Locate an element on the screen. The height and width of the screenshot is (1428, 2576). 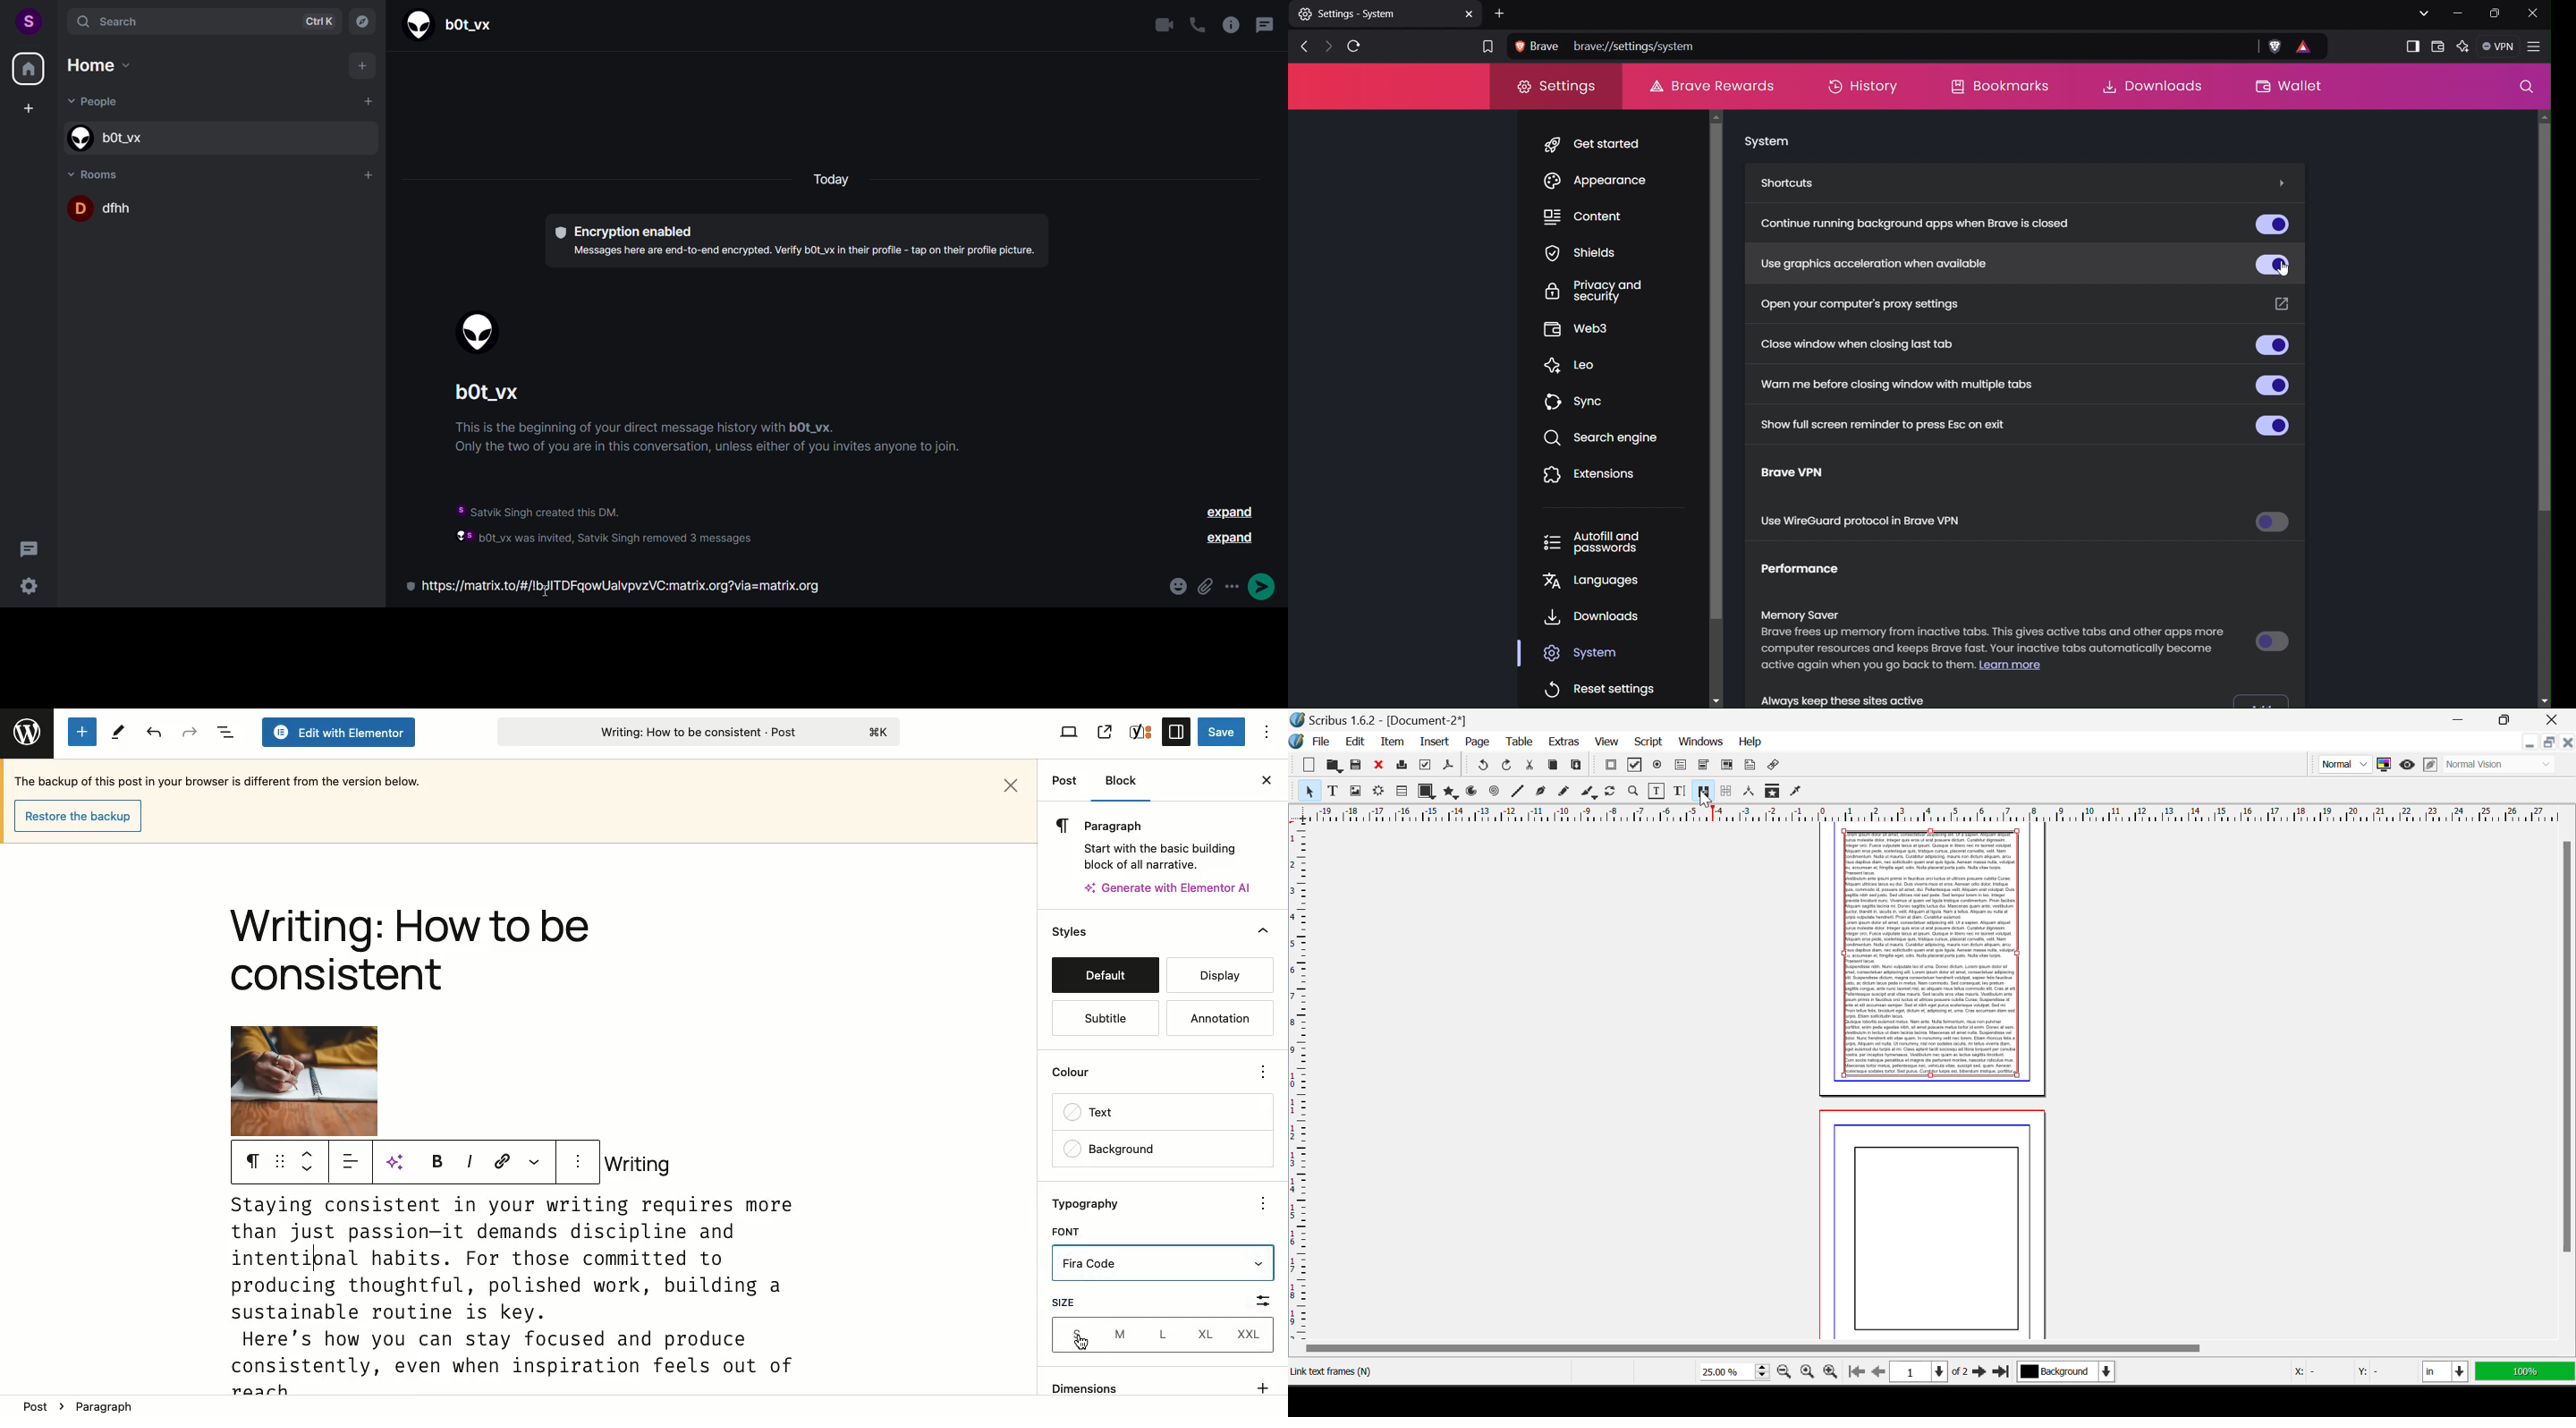
Eyedropper is located at coordinates (1798, 792).